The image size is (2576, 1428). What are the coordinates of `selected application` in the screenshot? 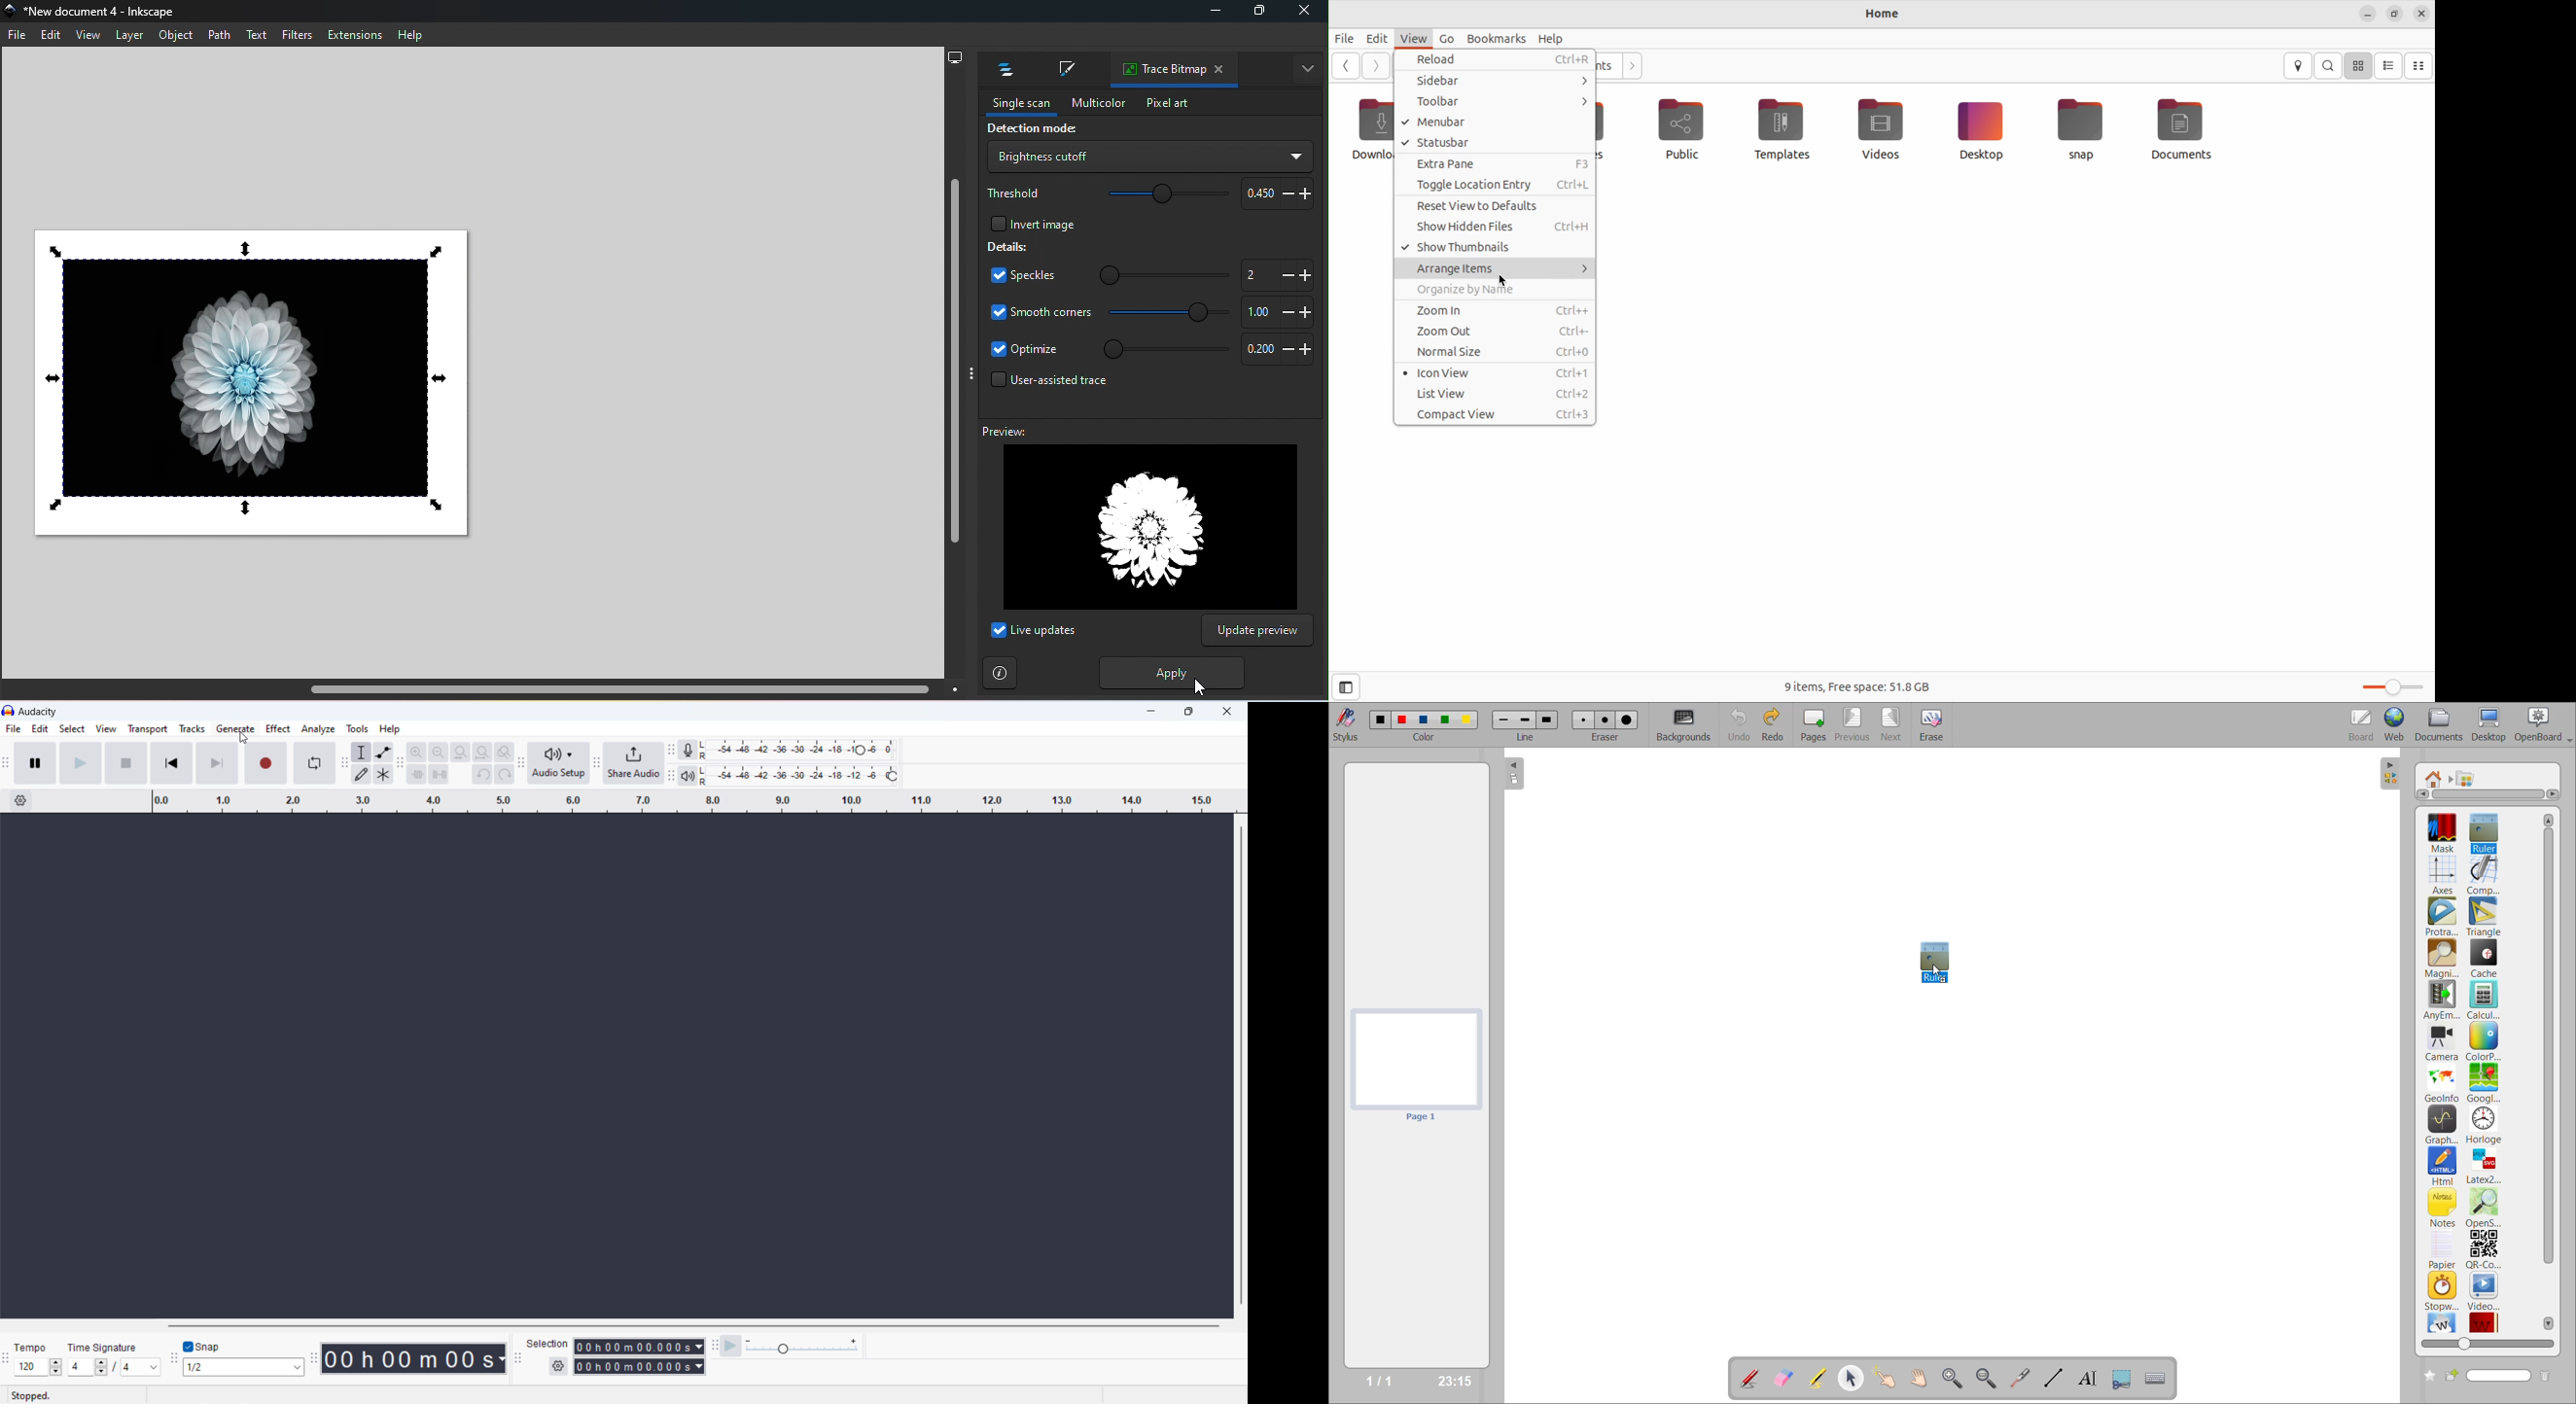 It's located at (1939, 965).